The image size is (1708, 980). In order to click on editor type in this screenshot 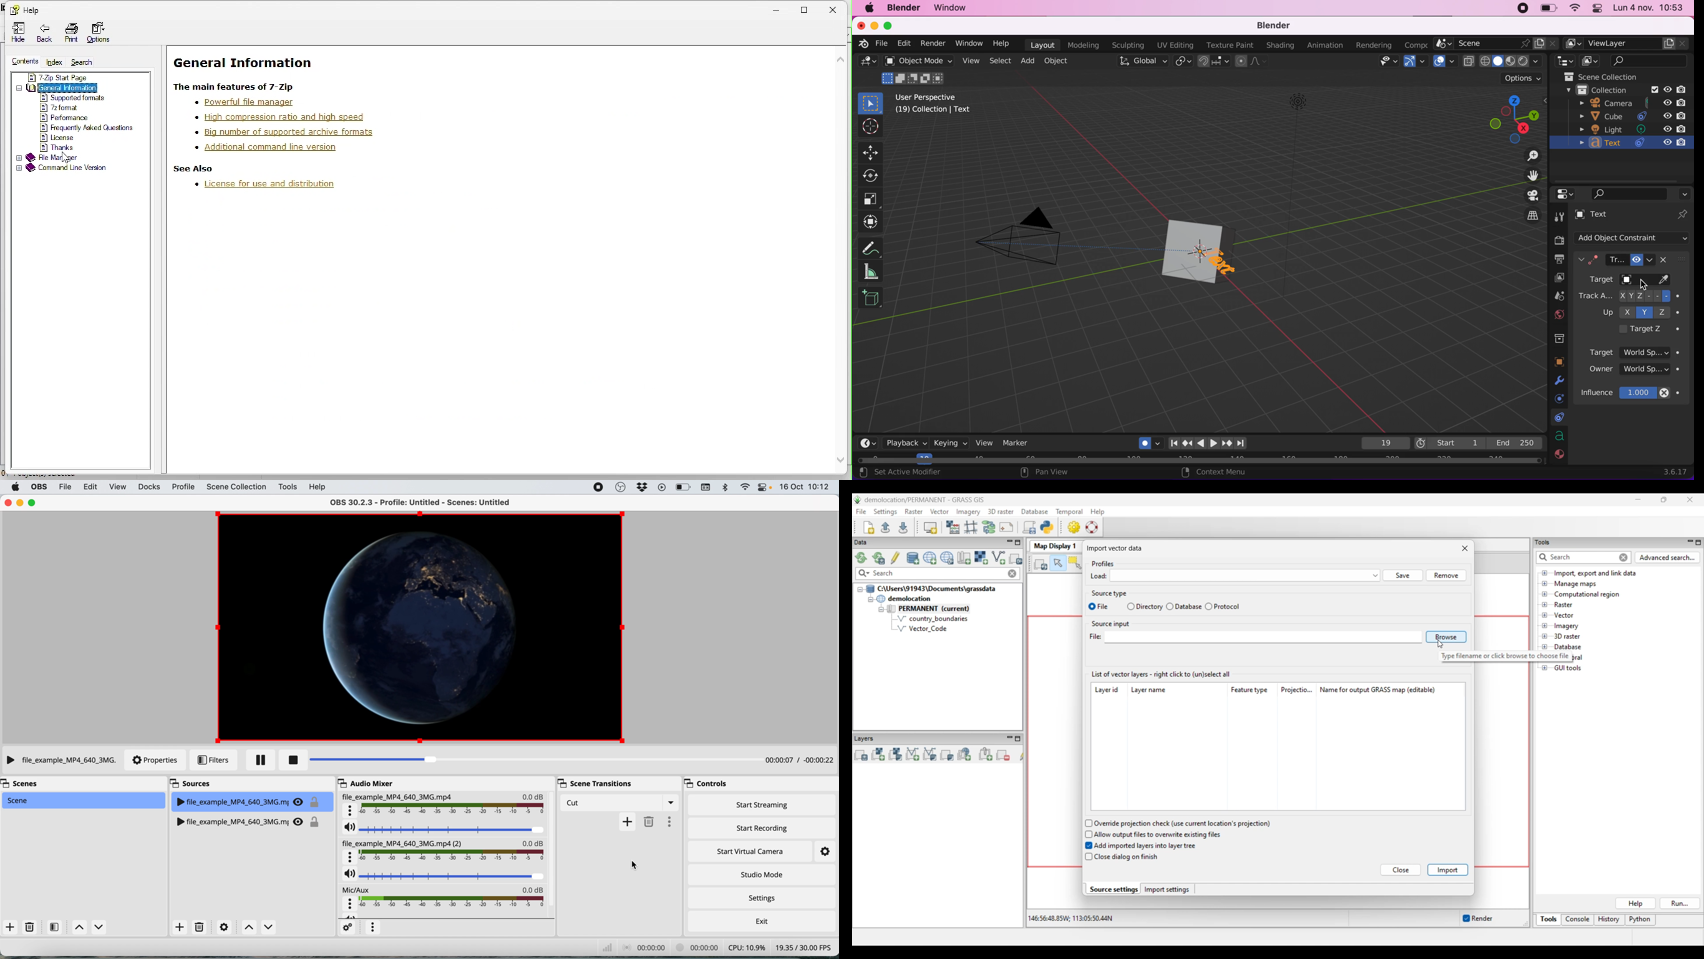, I will do `click(1568, 194)`.